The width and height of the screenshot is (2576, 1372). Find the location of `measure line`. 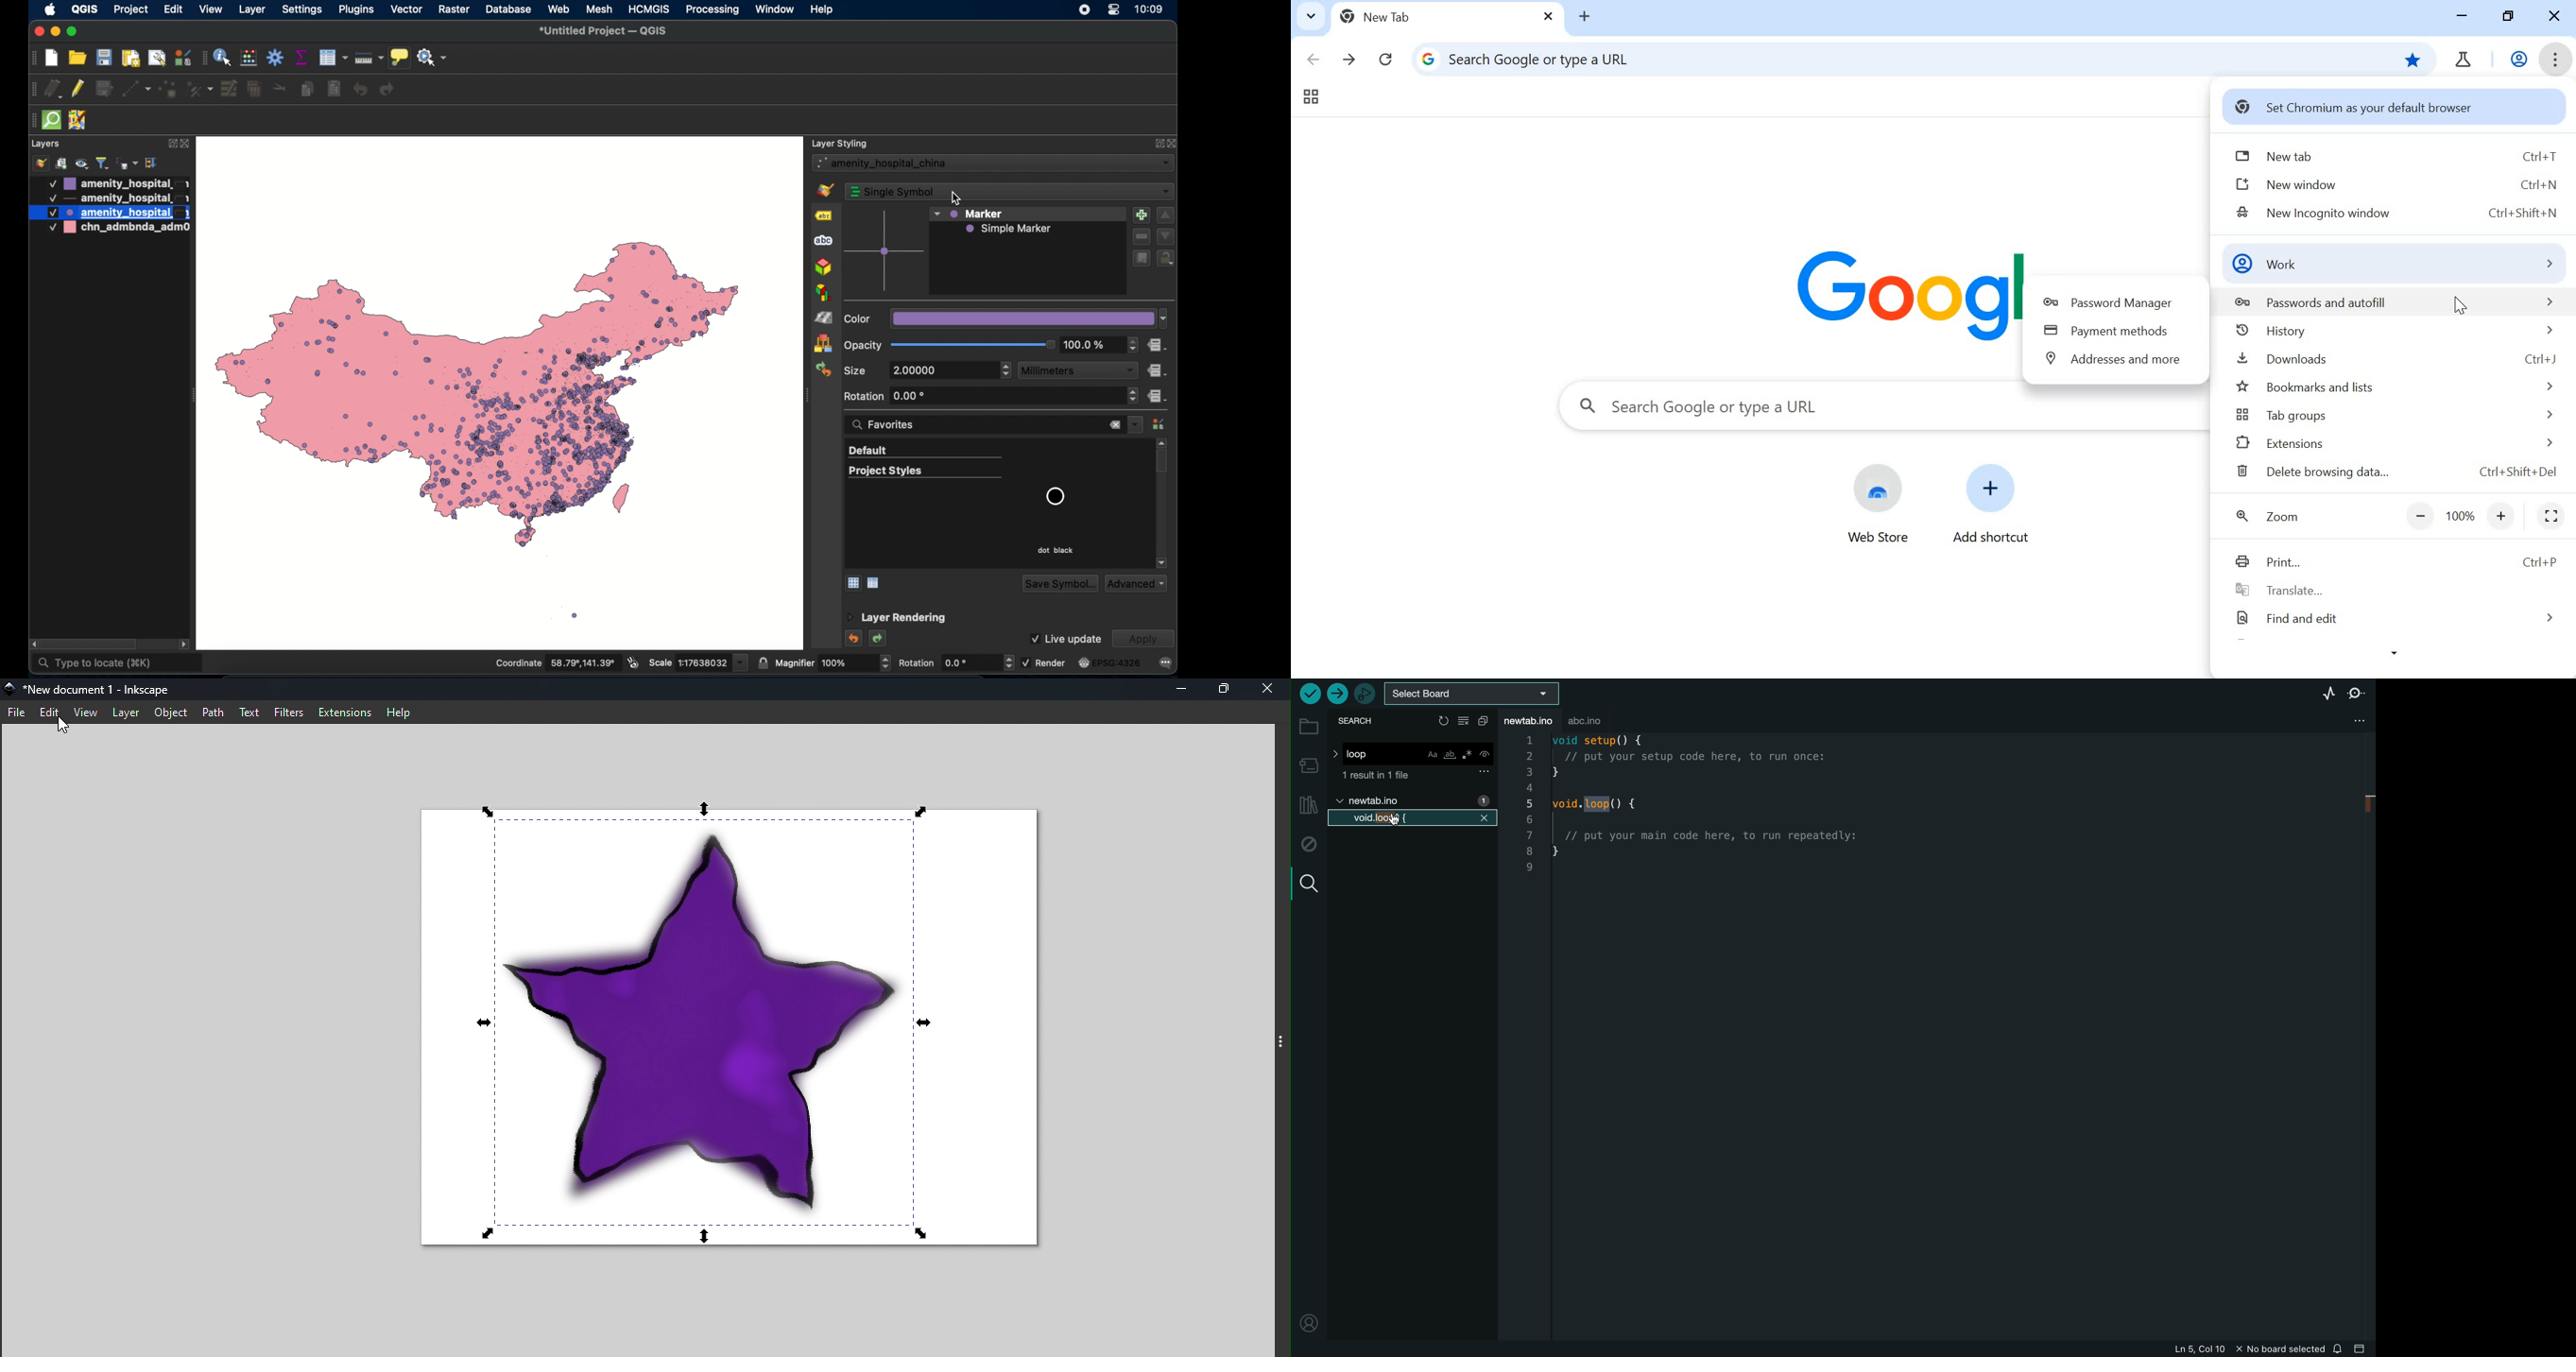

measure line is located at coordinates (369, 57).